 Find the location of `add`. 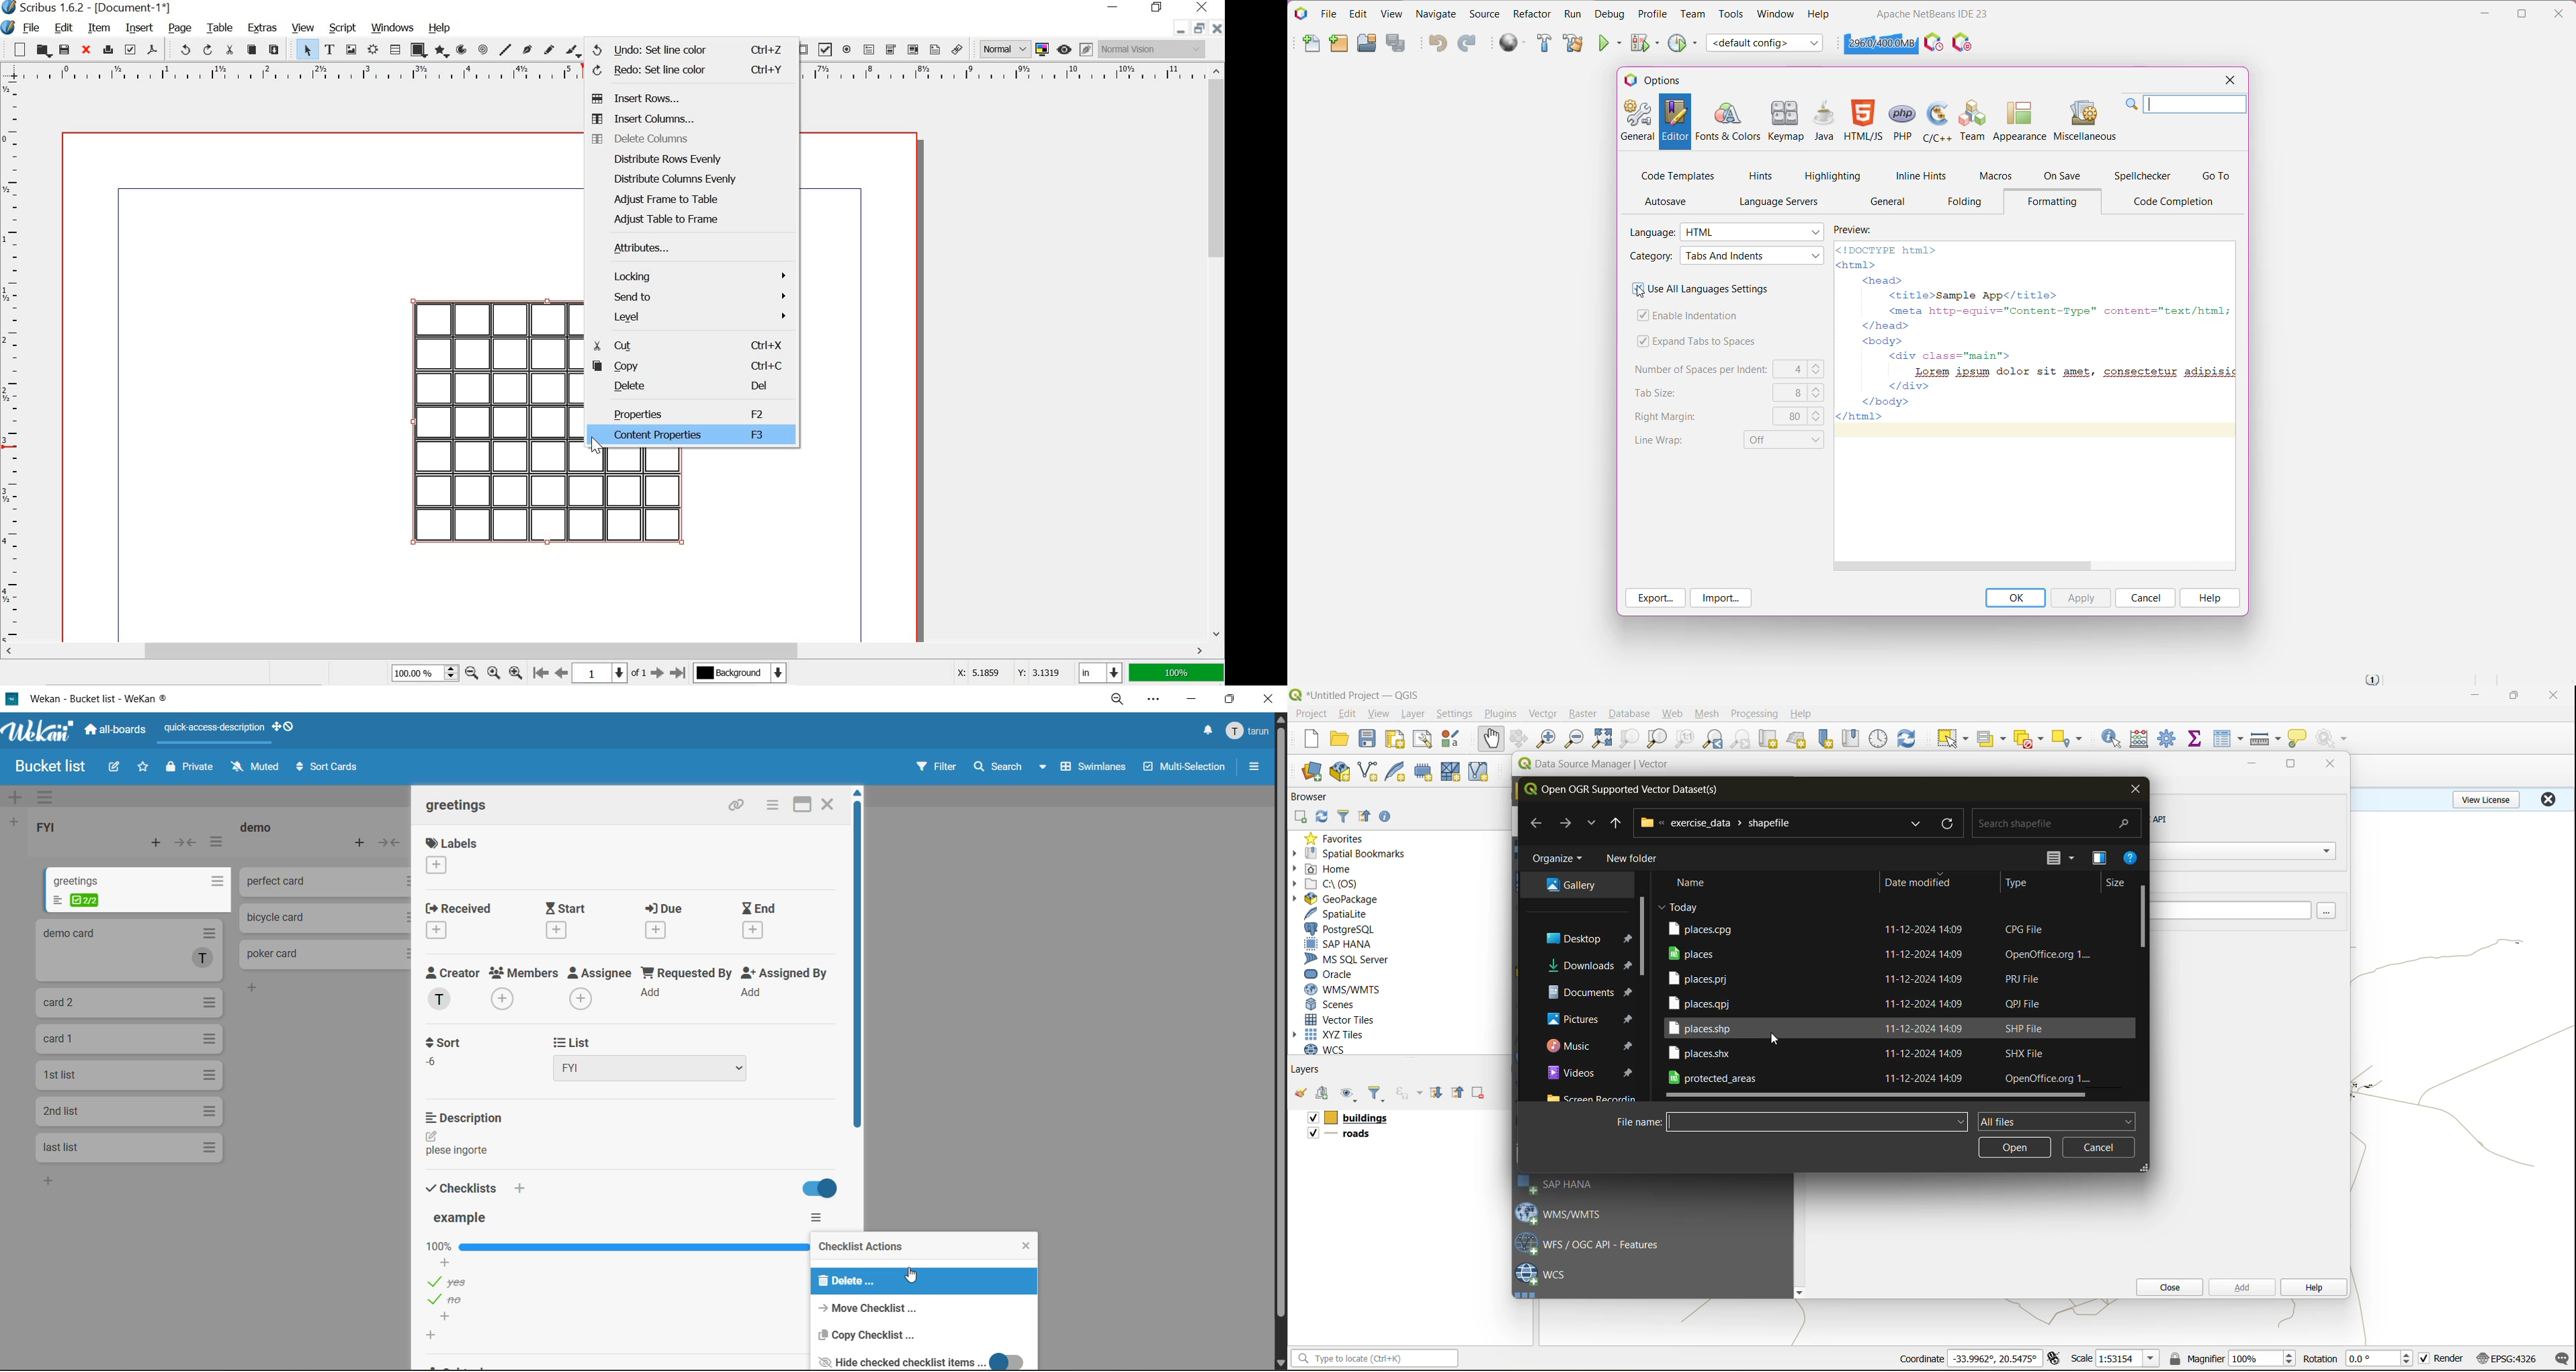

add is located at coordinates (1324, 1094).